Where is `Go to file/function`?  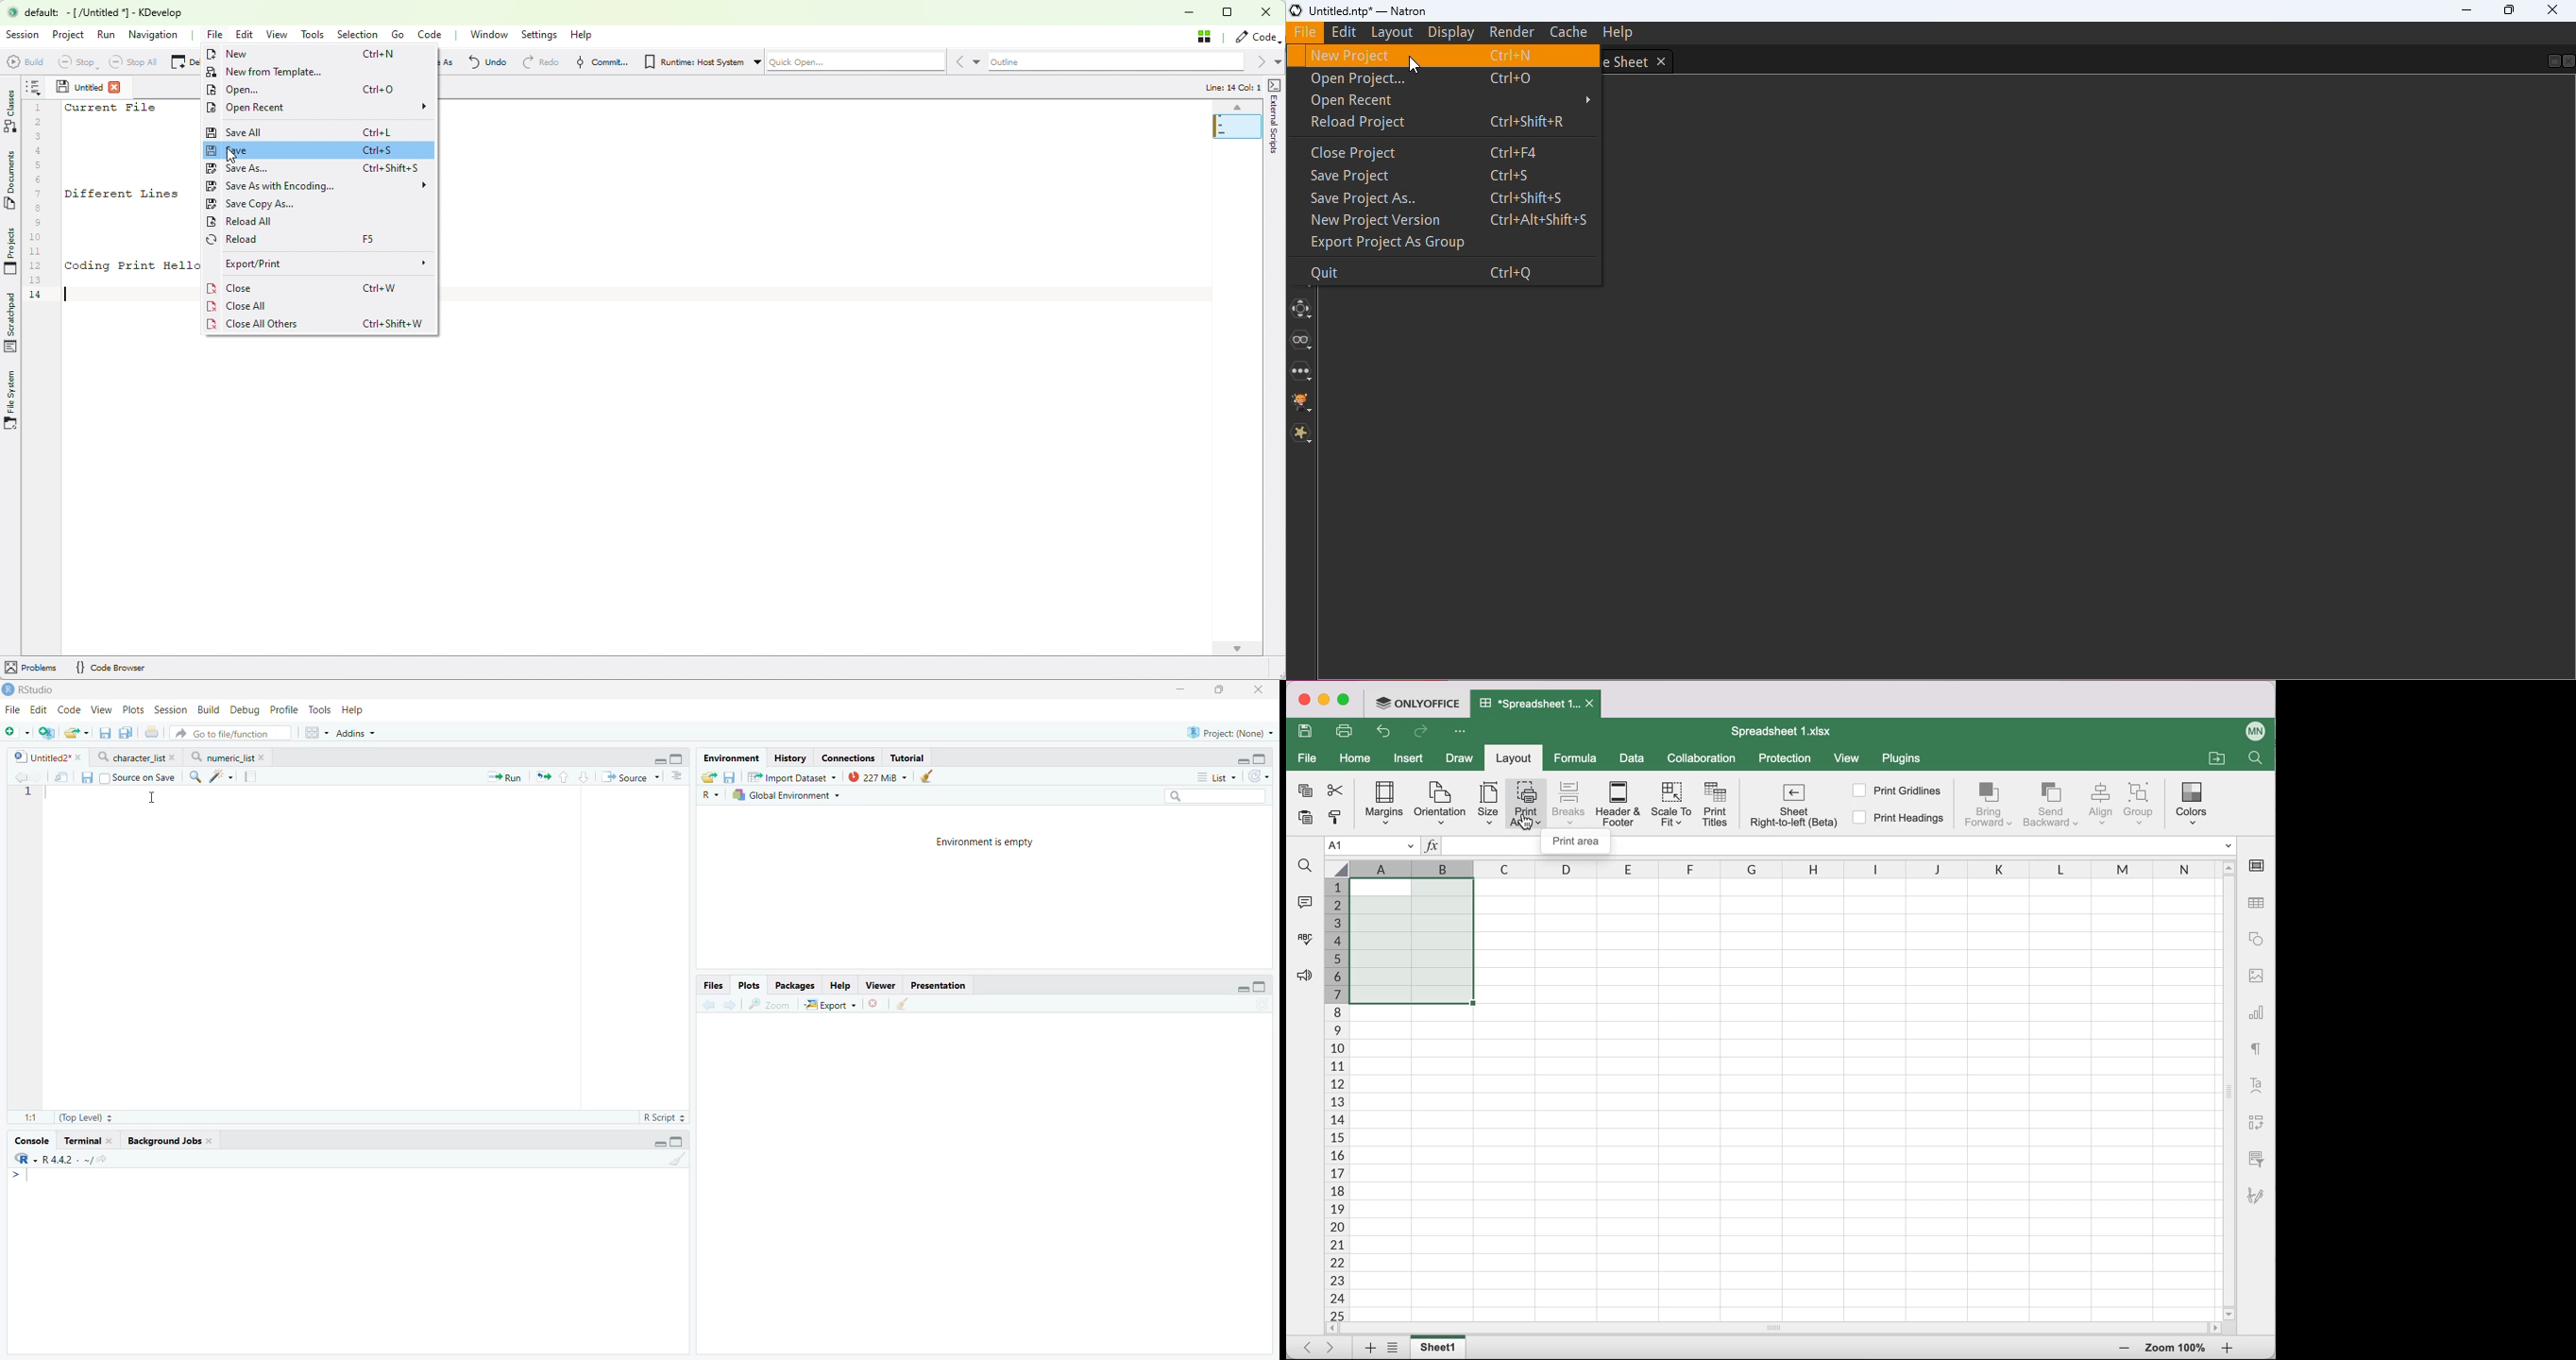 Go to file/function is located at coordinates (230, 733).